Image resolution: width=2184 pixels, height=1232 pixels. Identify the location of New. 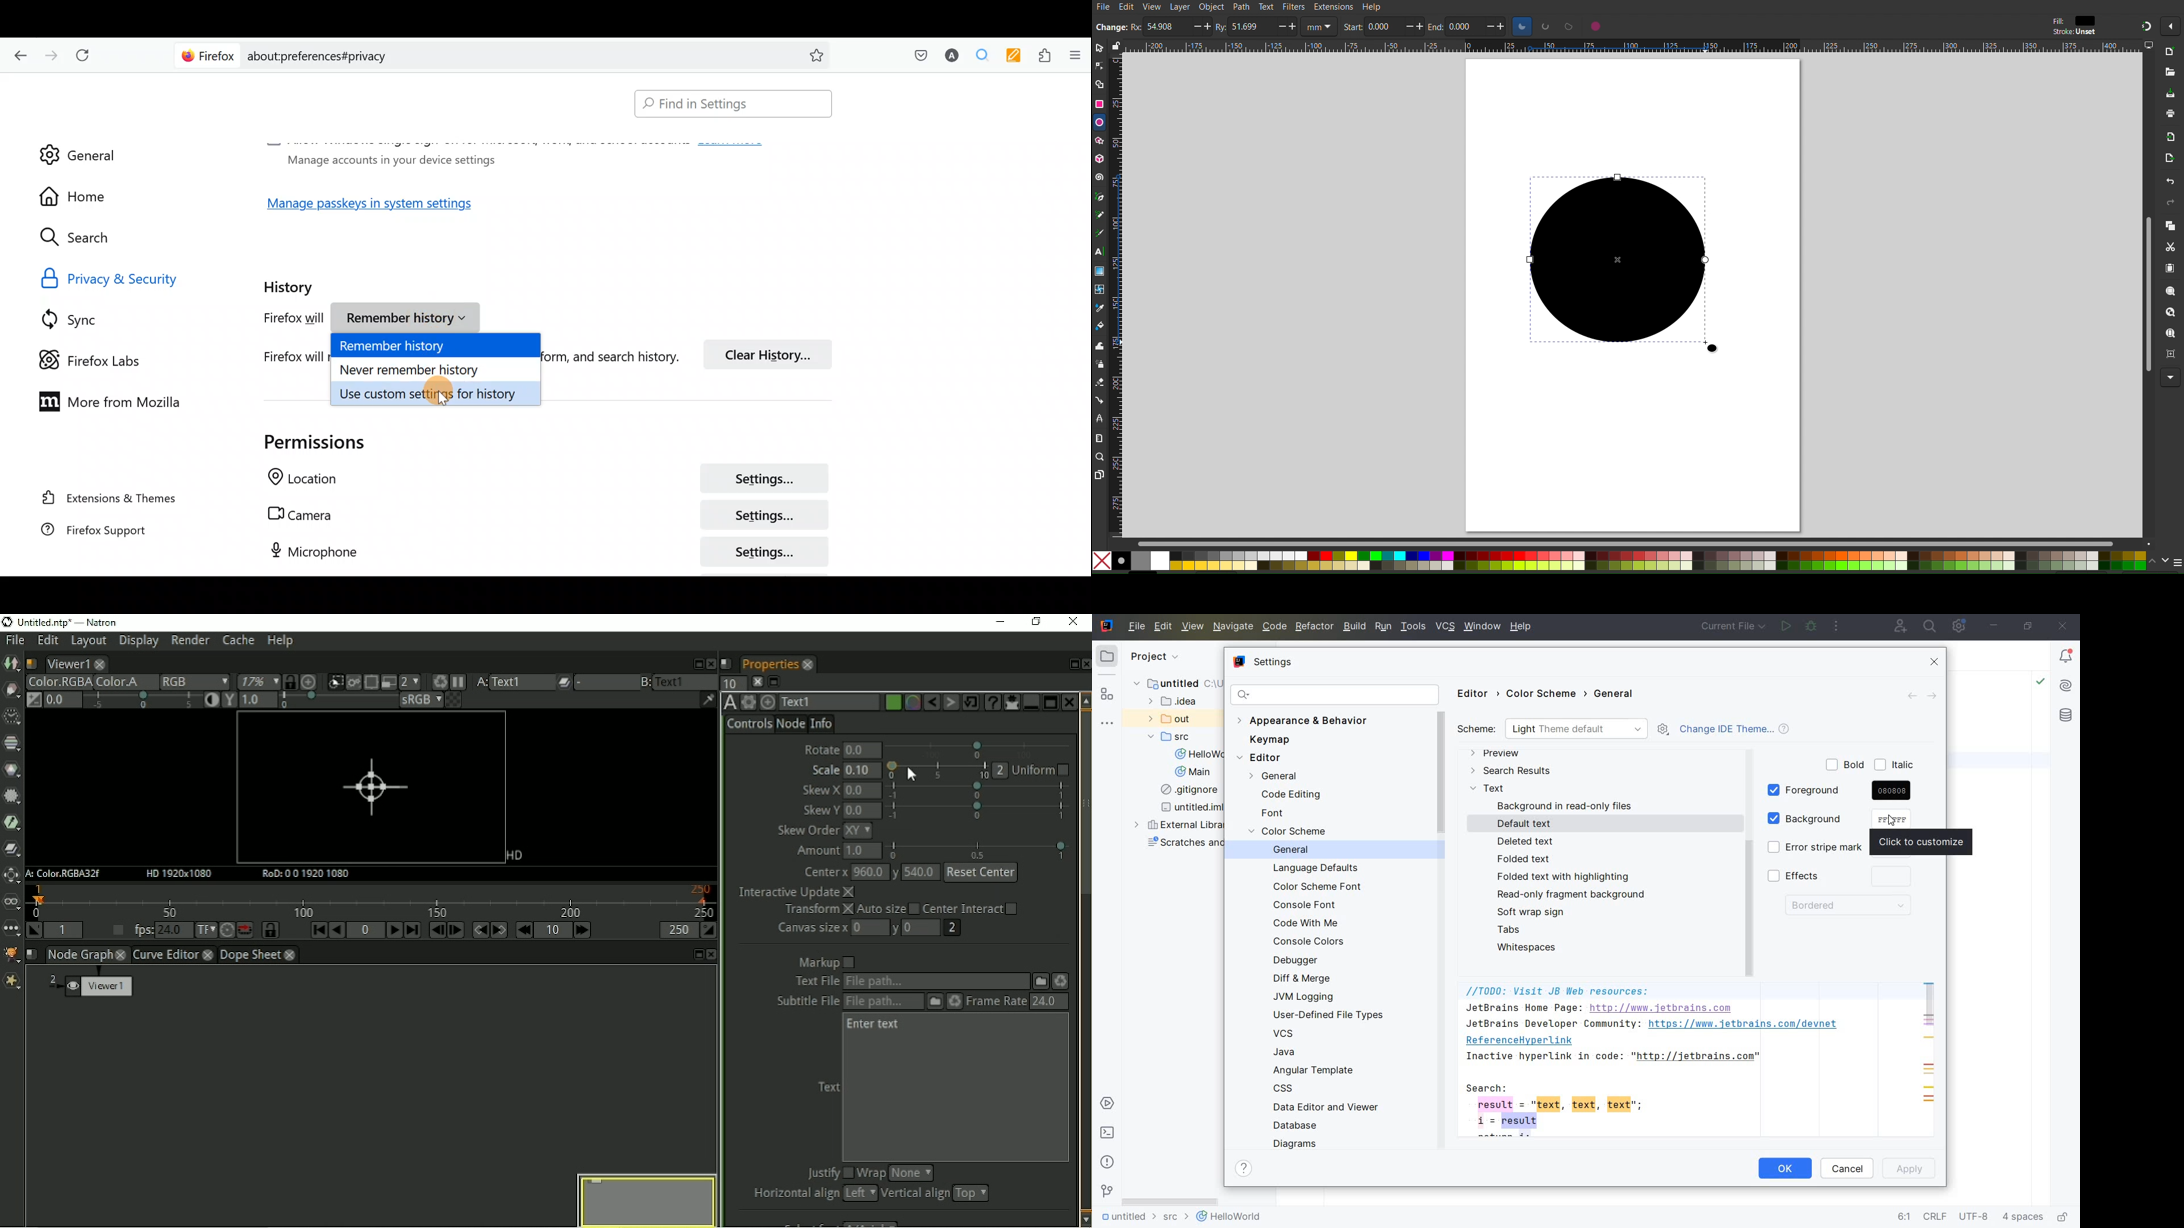
(2173, 55).